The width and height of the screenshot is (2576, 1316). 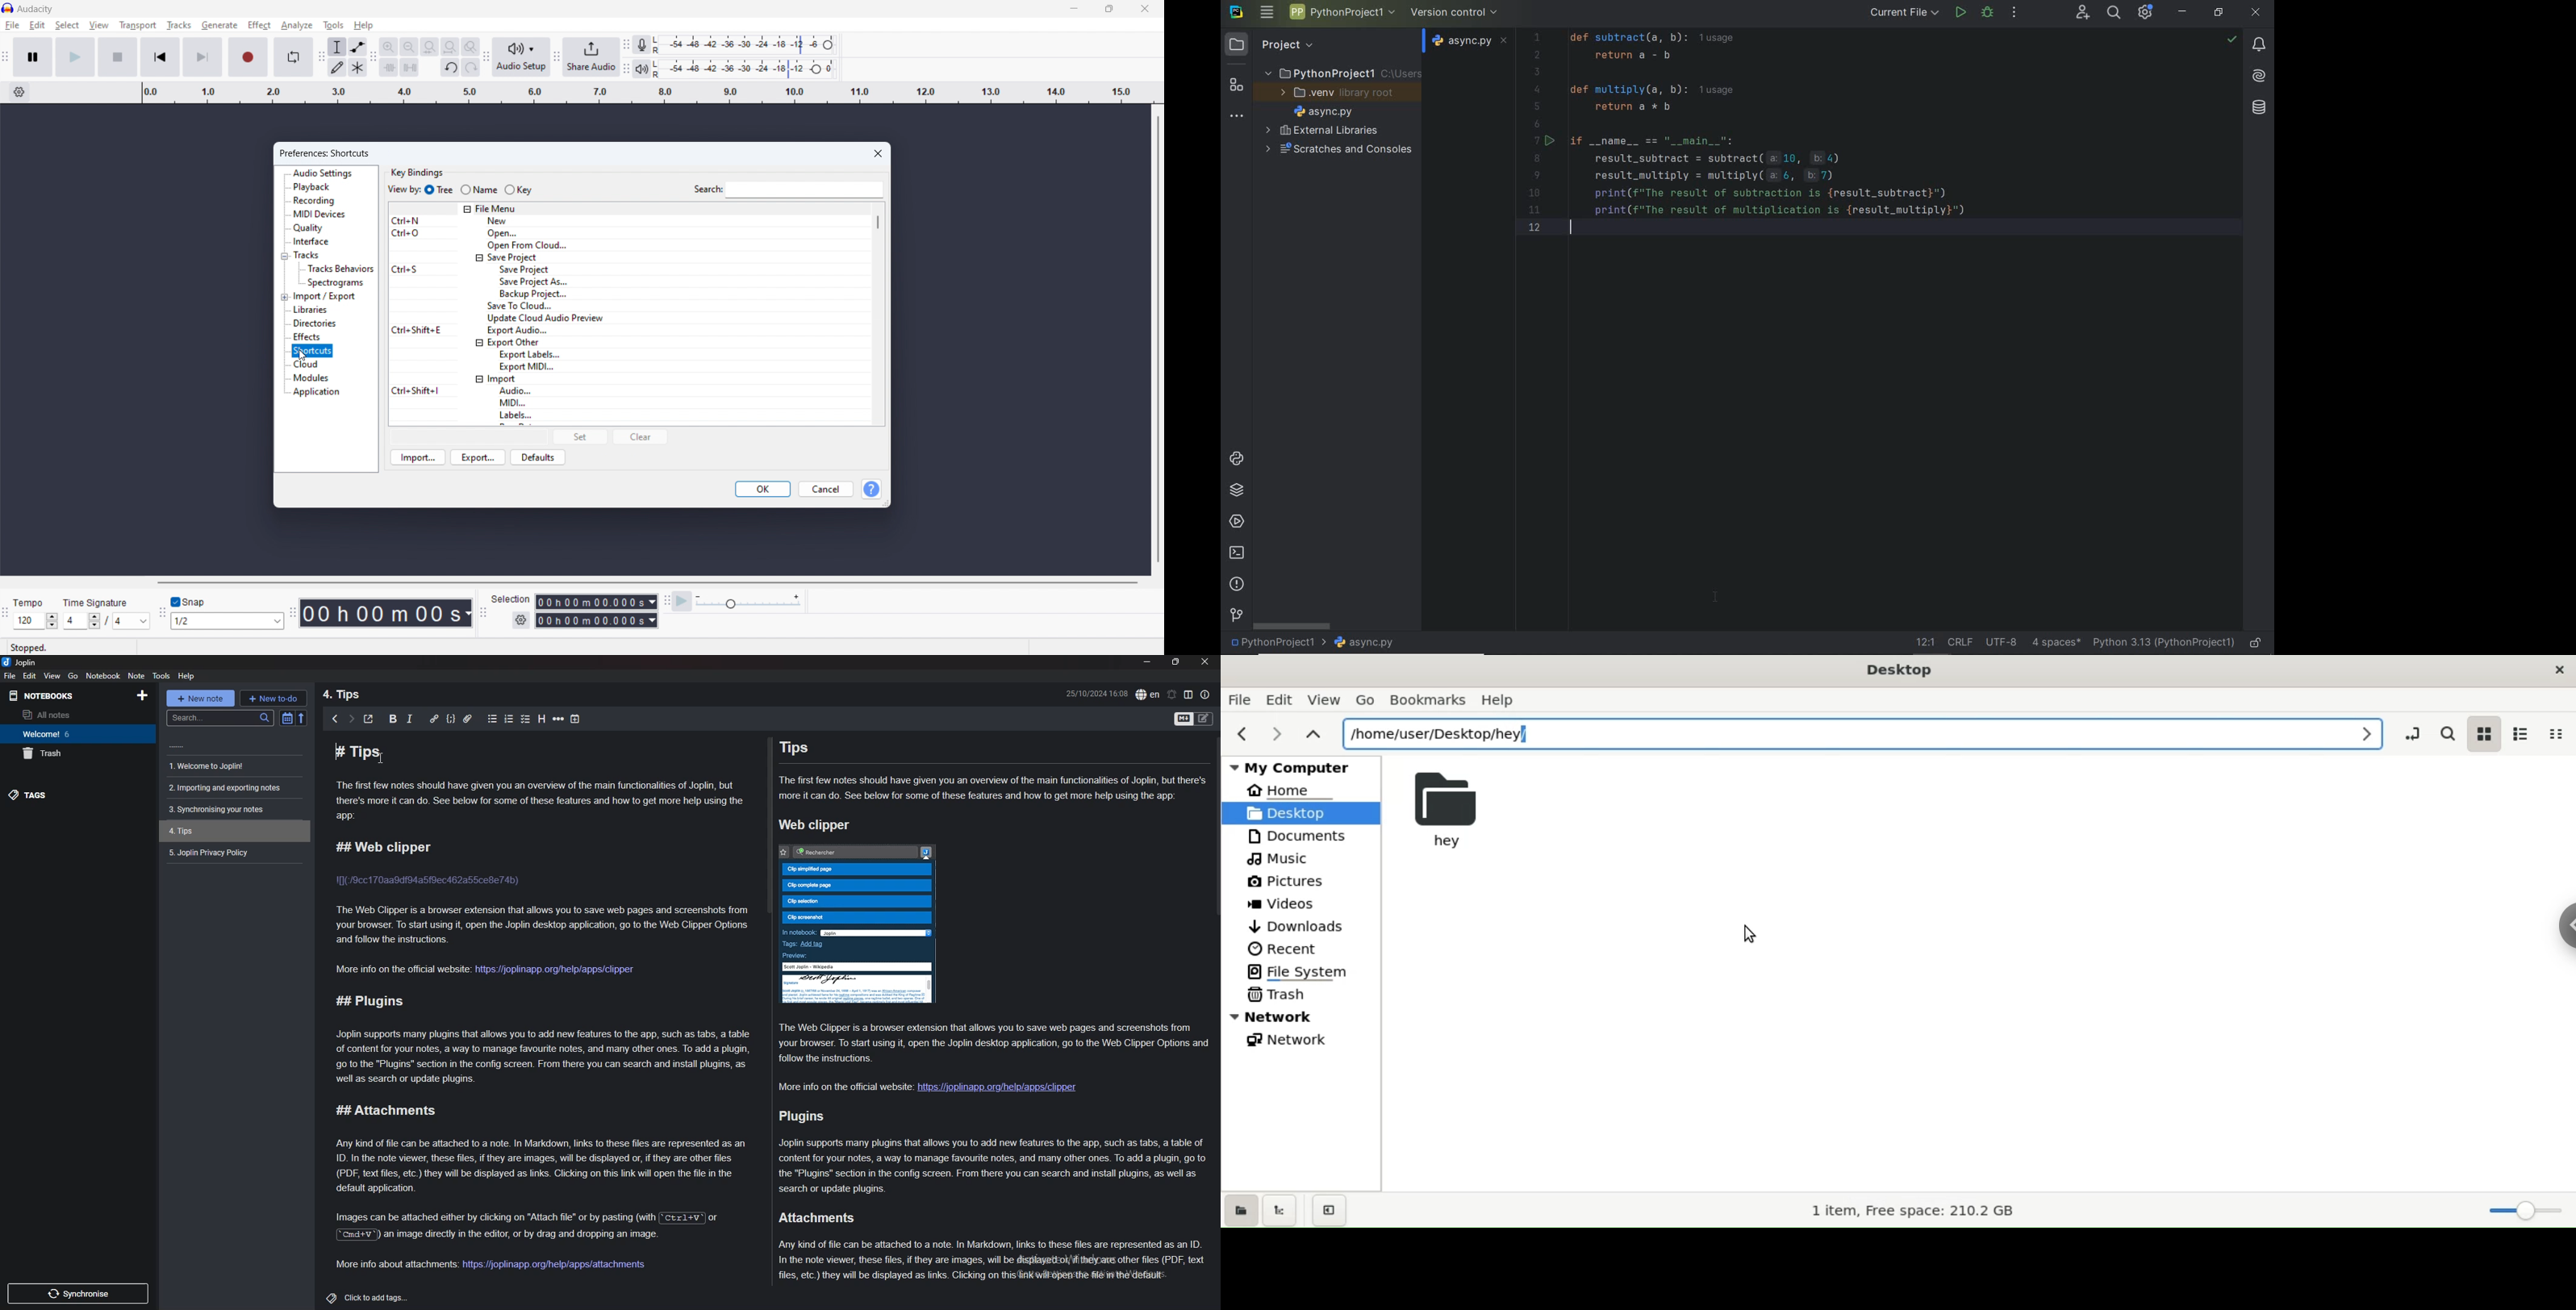 I want to click on note 4, so click(x=233, y=810).